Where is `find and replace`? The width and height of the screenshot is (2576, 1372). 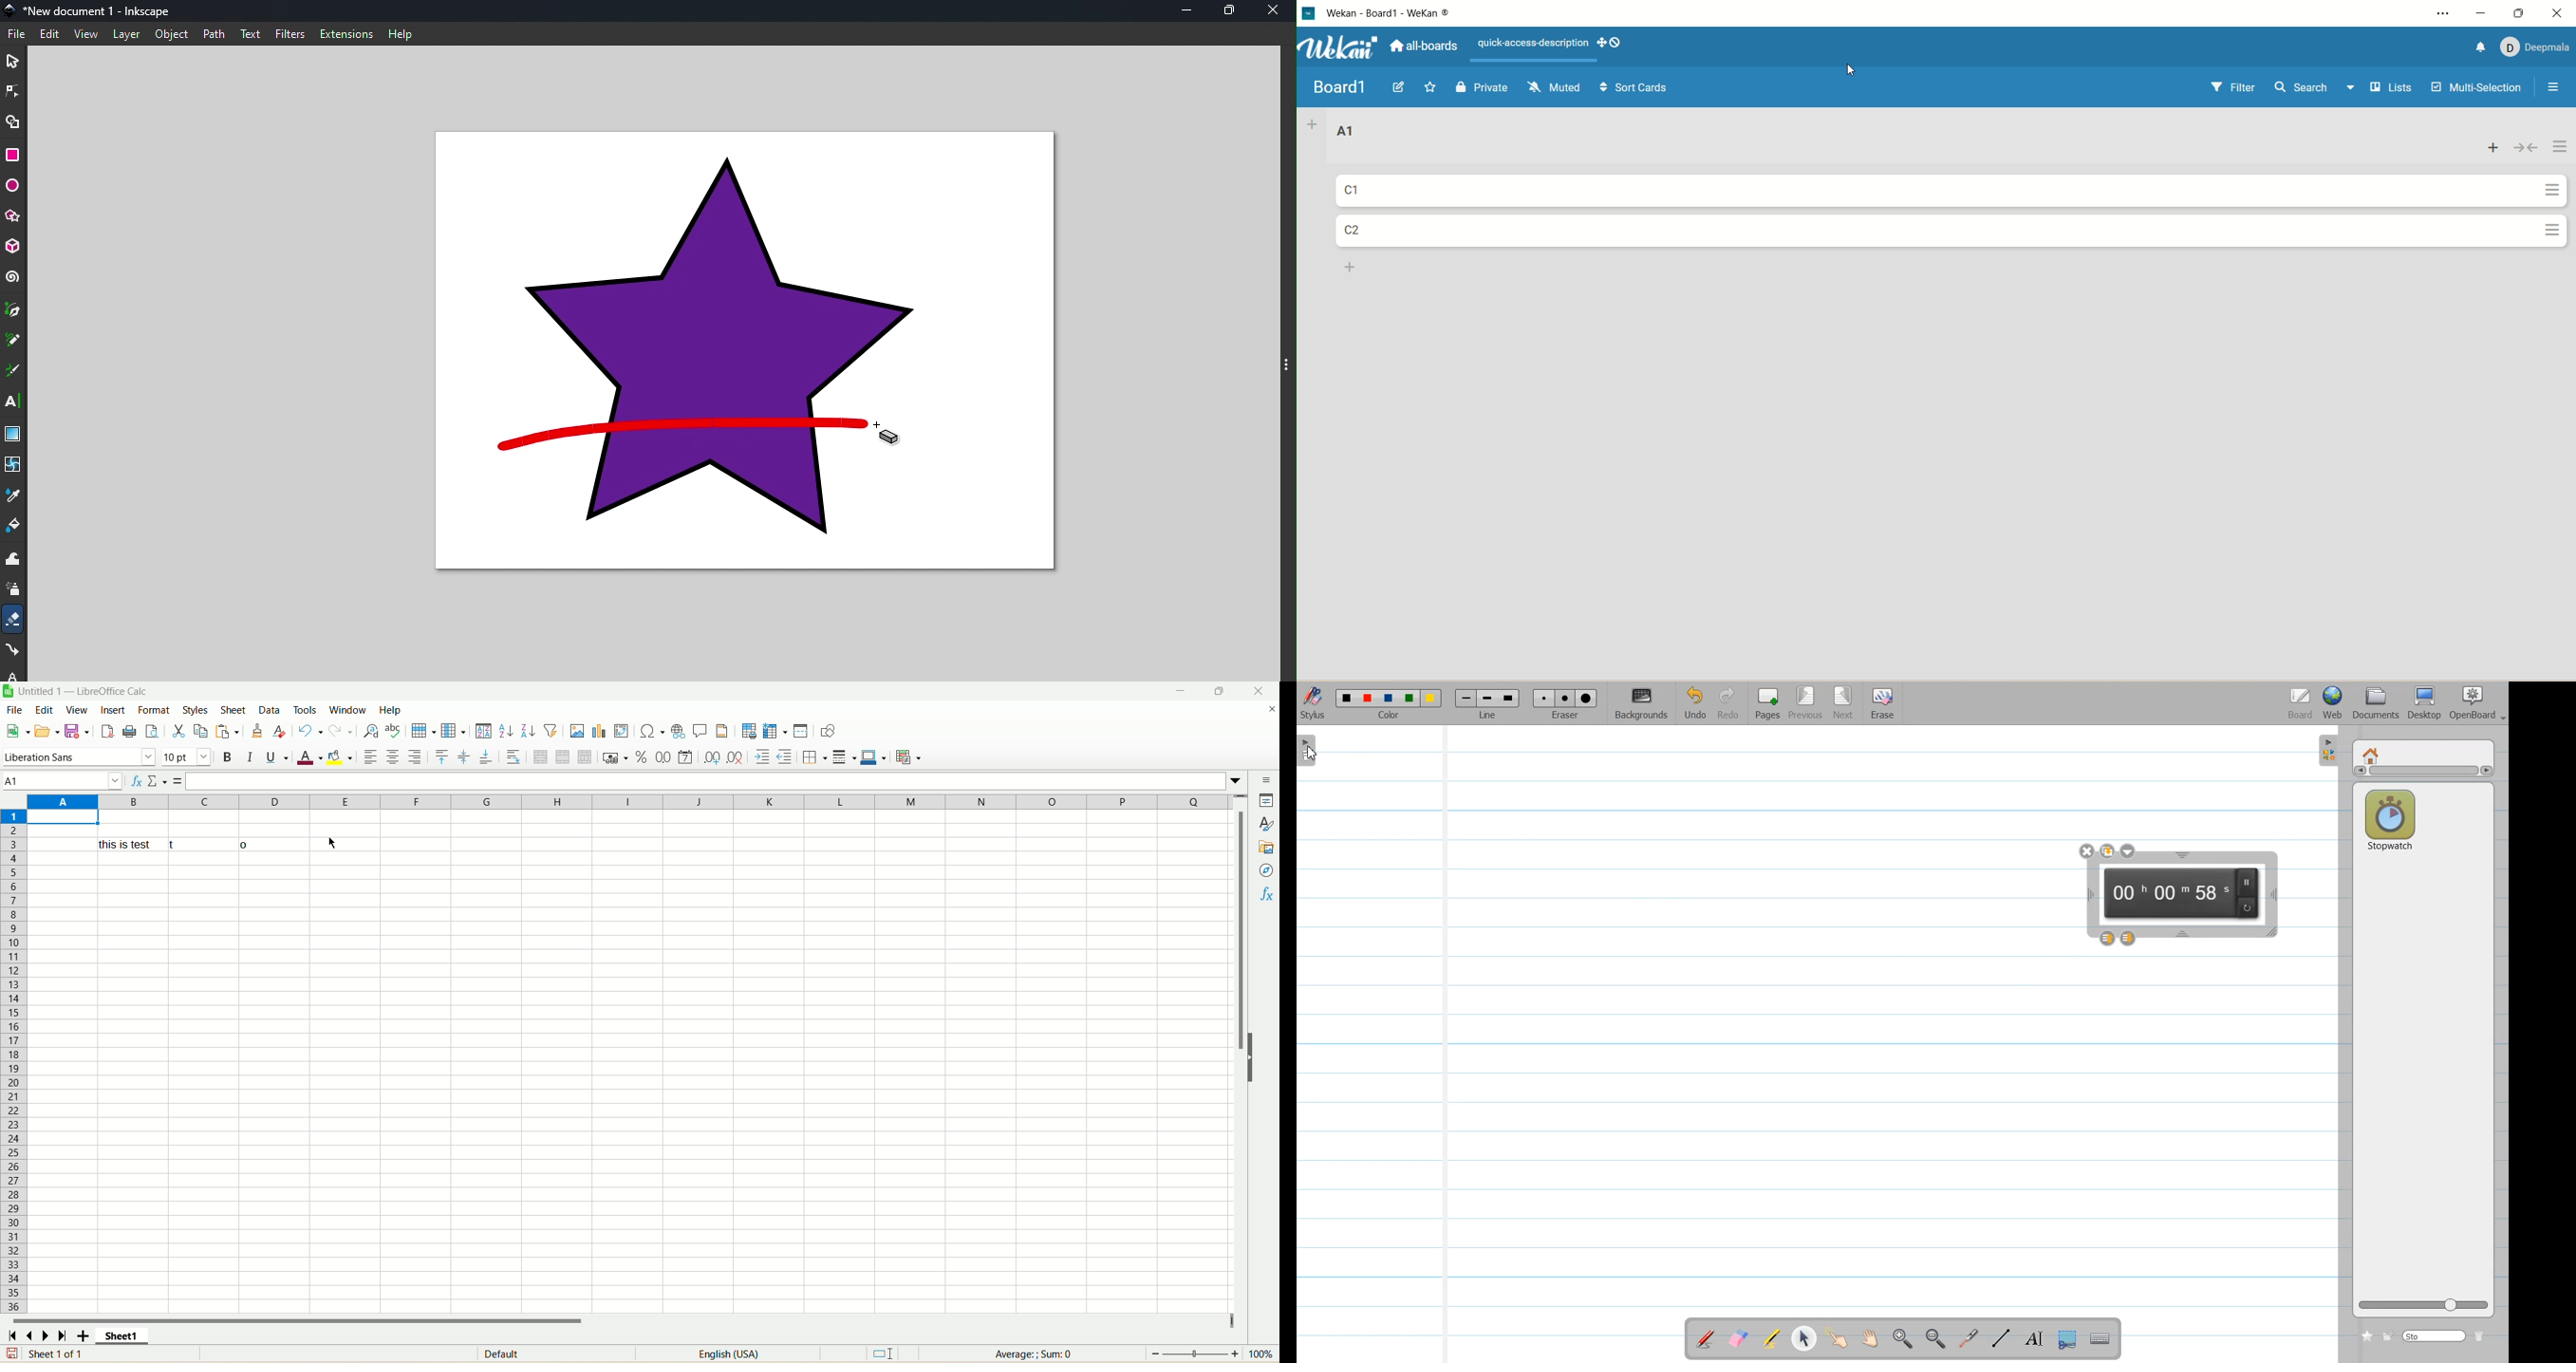
find and replace is located at coordinates (370, 730).